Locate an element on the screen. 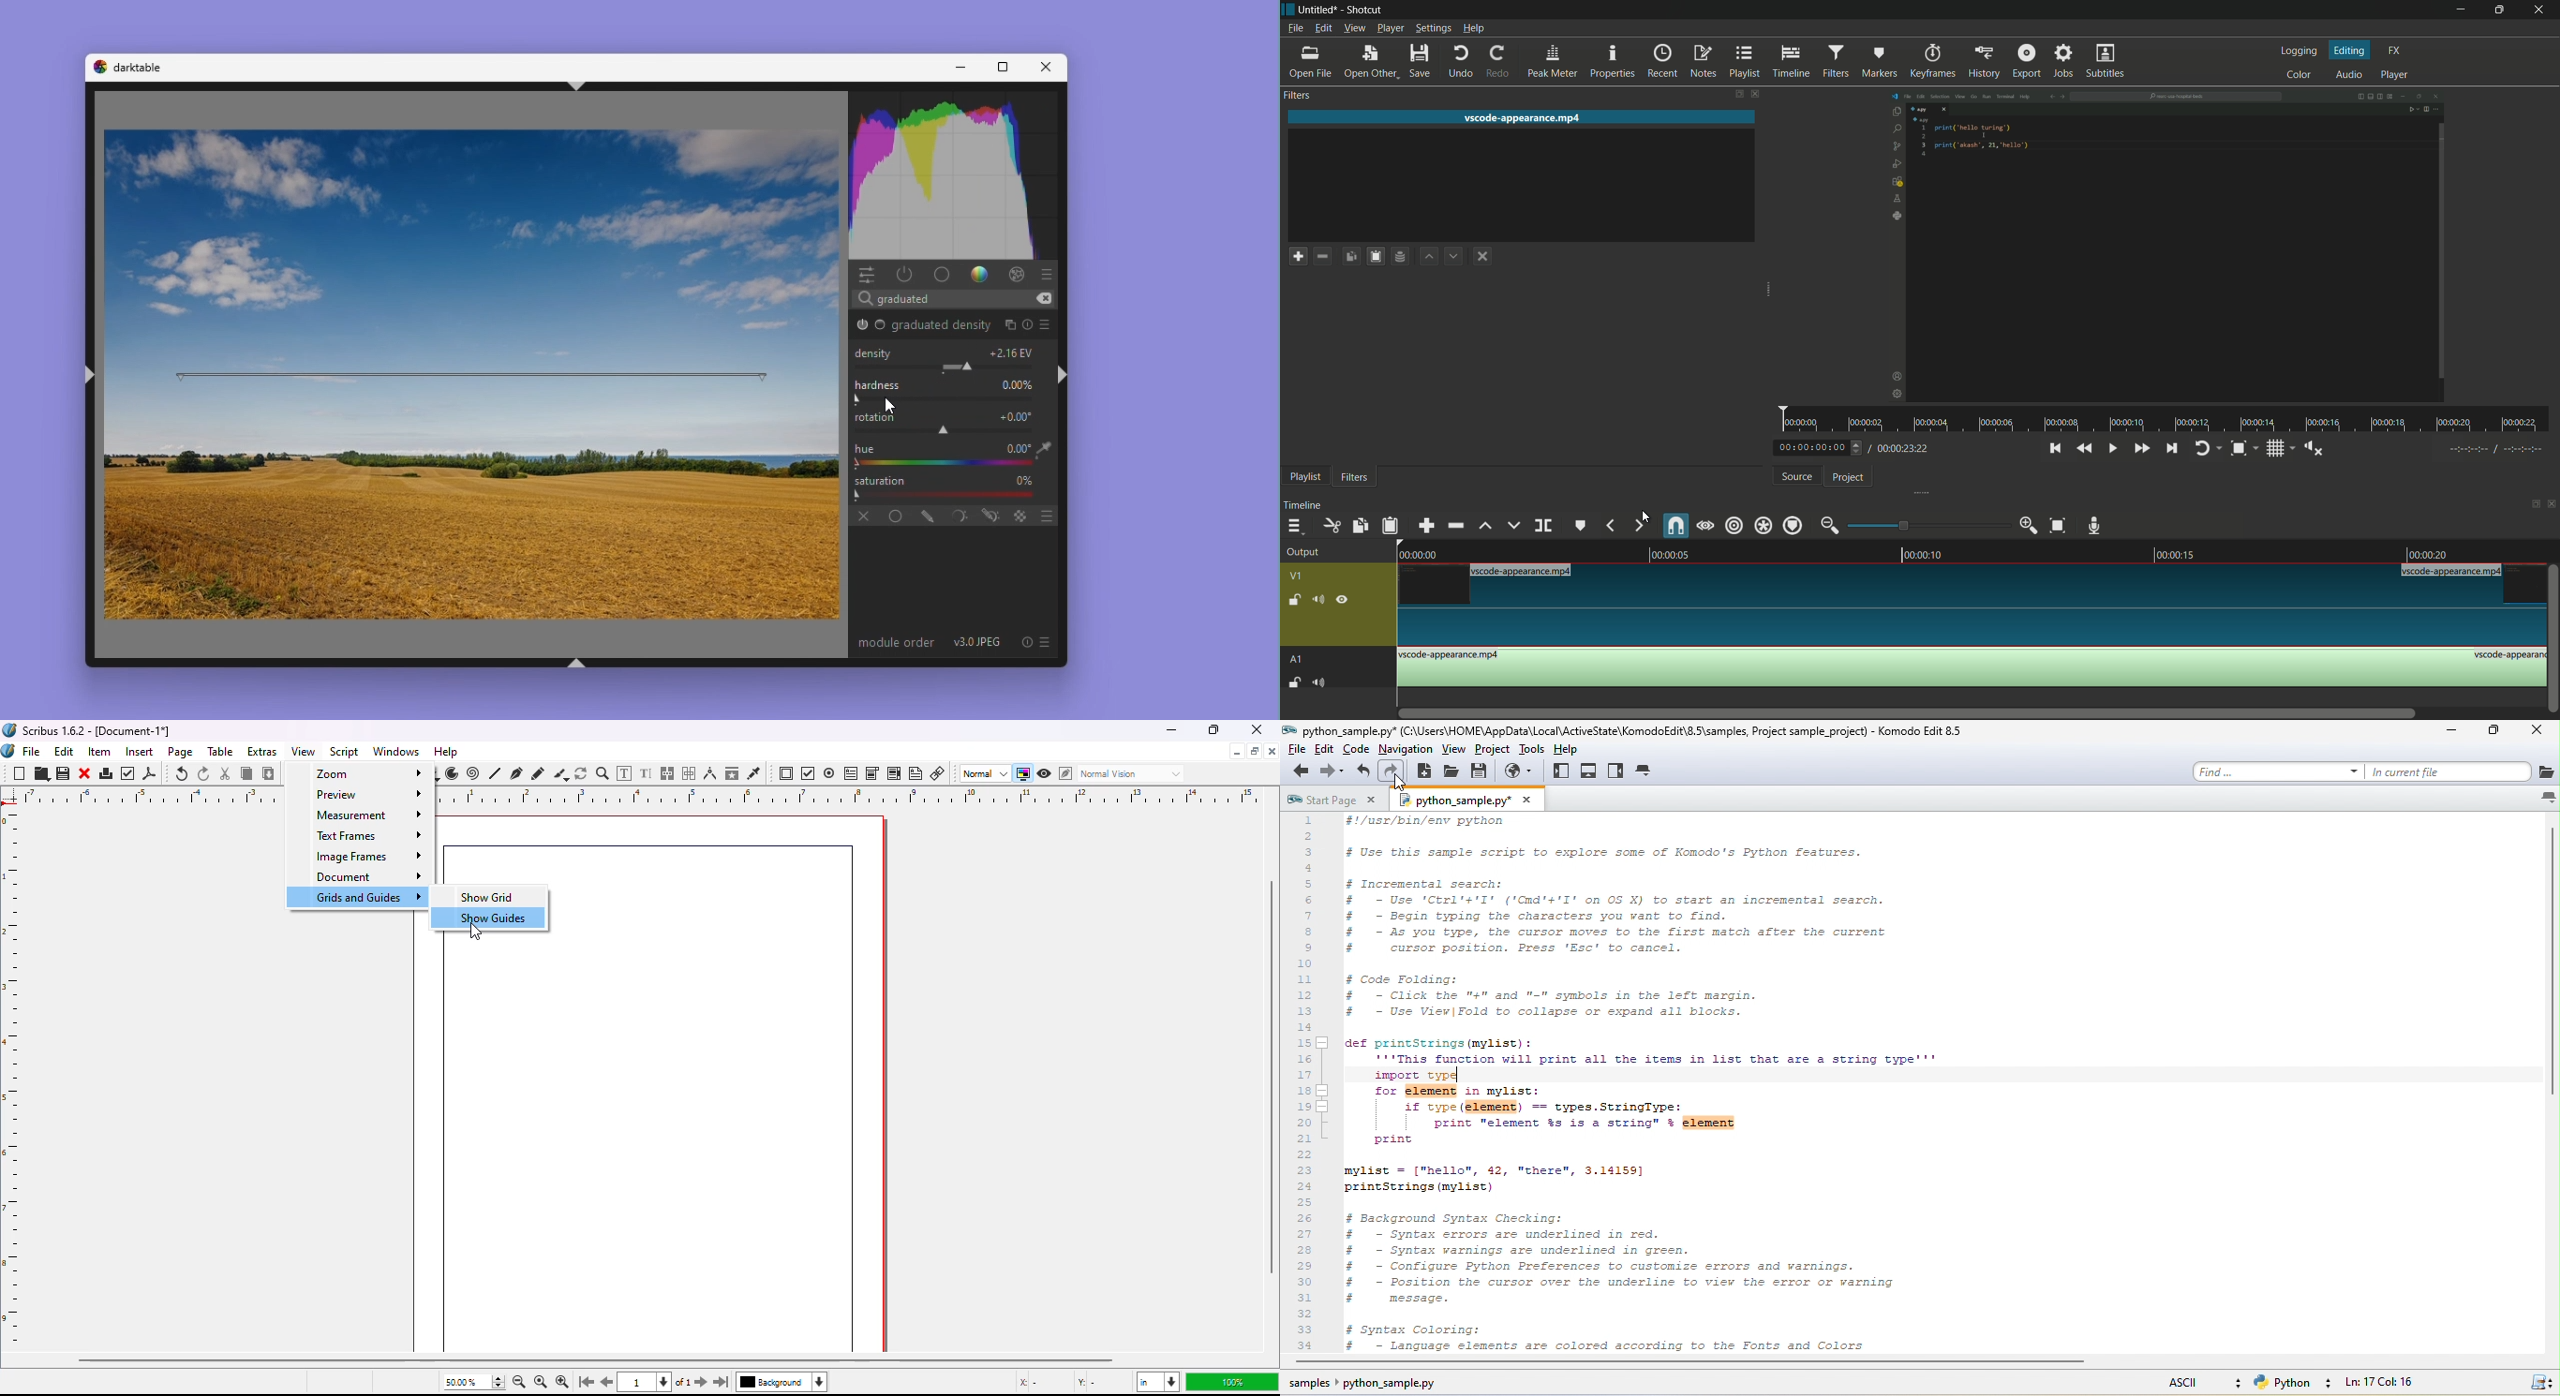  image frames is located at coordinates (360, 857).